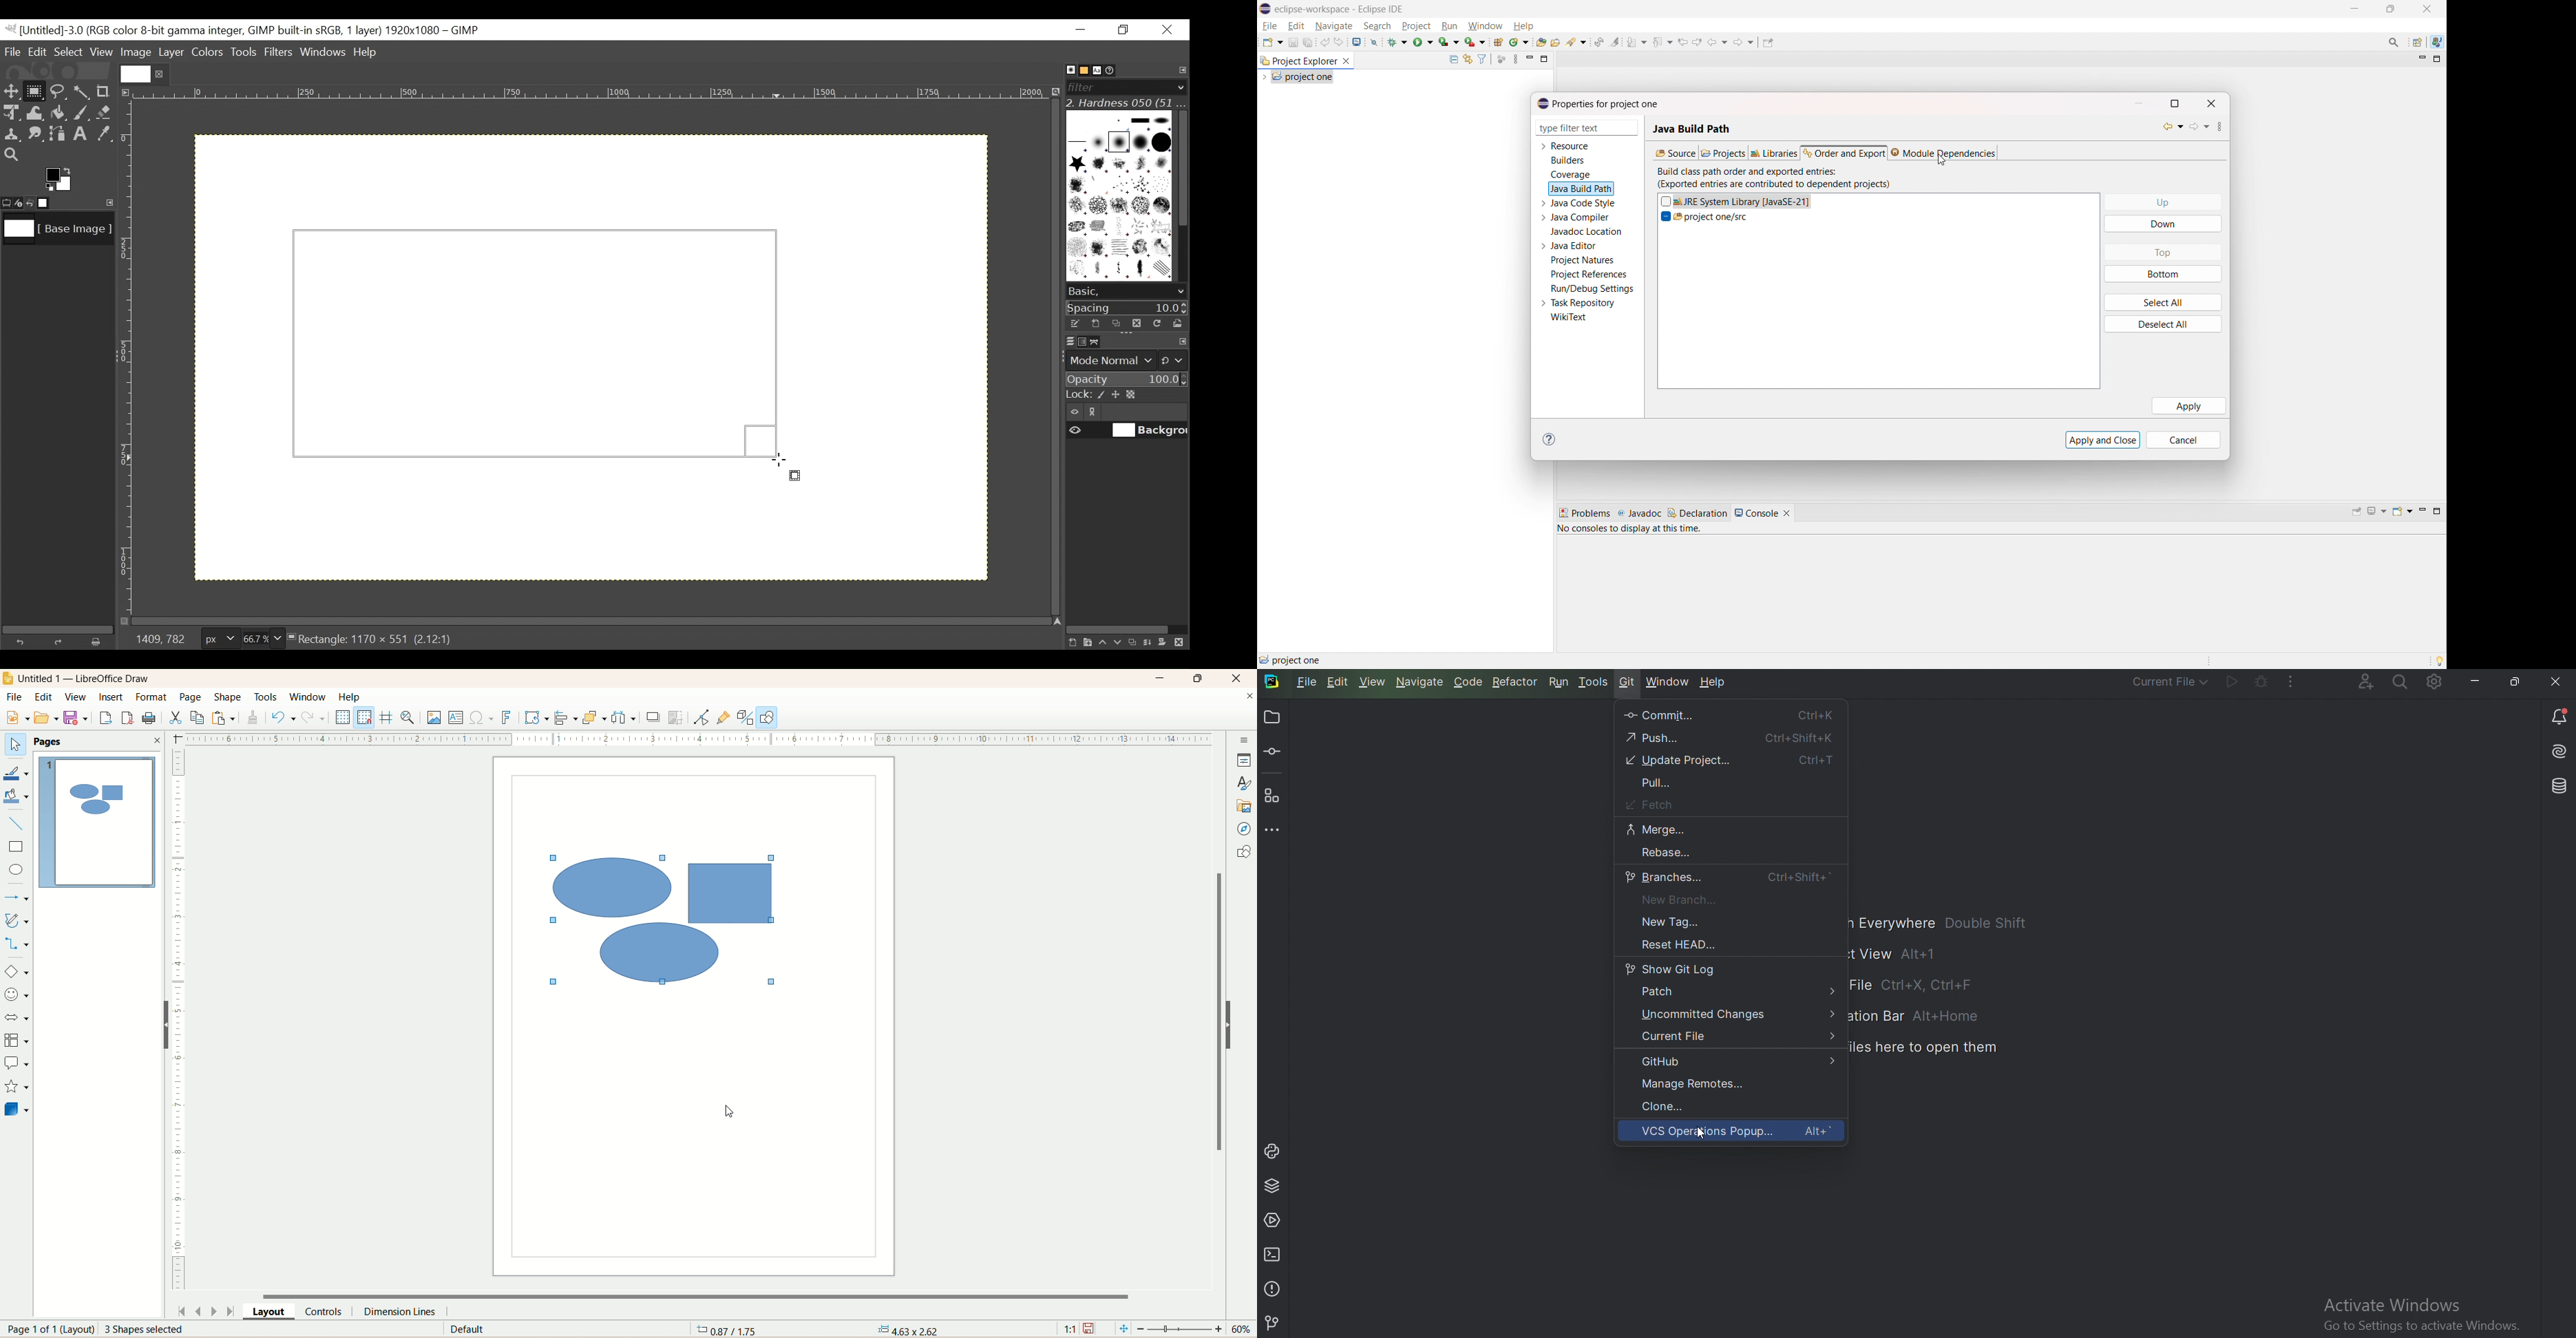 This screenshot has height=1344, width=2576. I want to click on navigator, so click(1245, 829).